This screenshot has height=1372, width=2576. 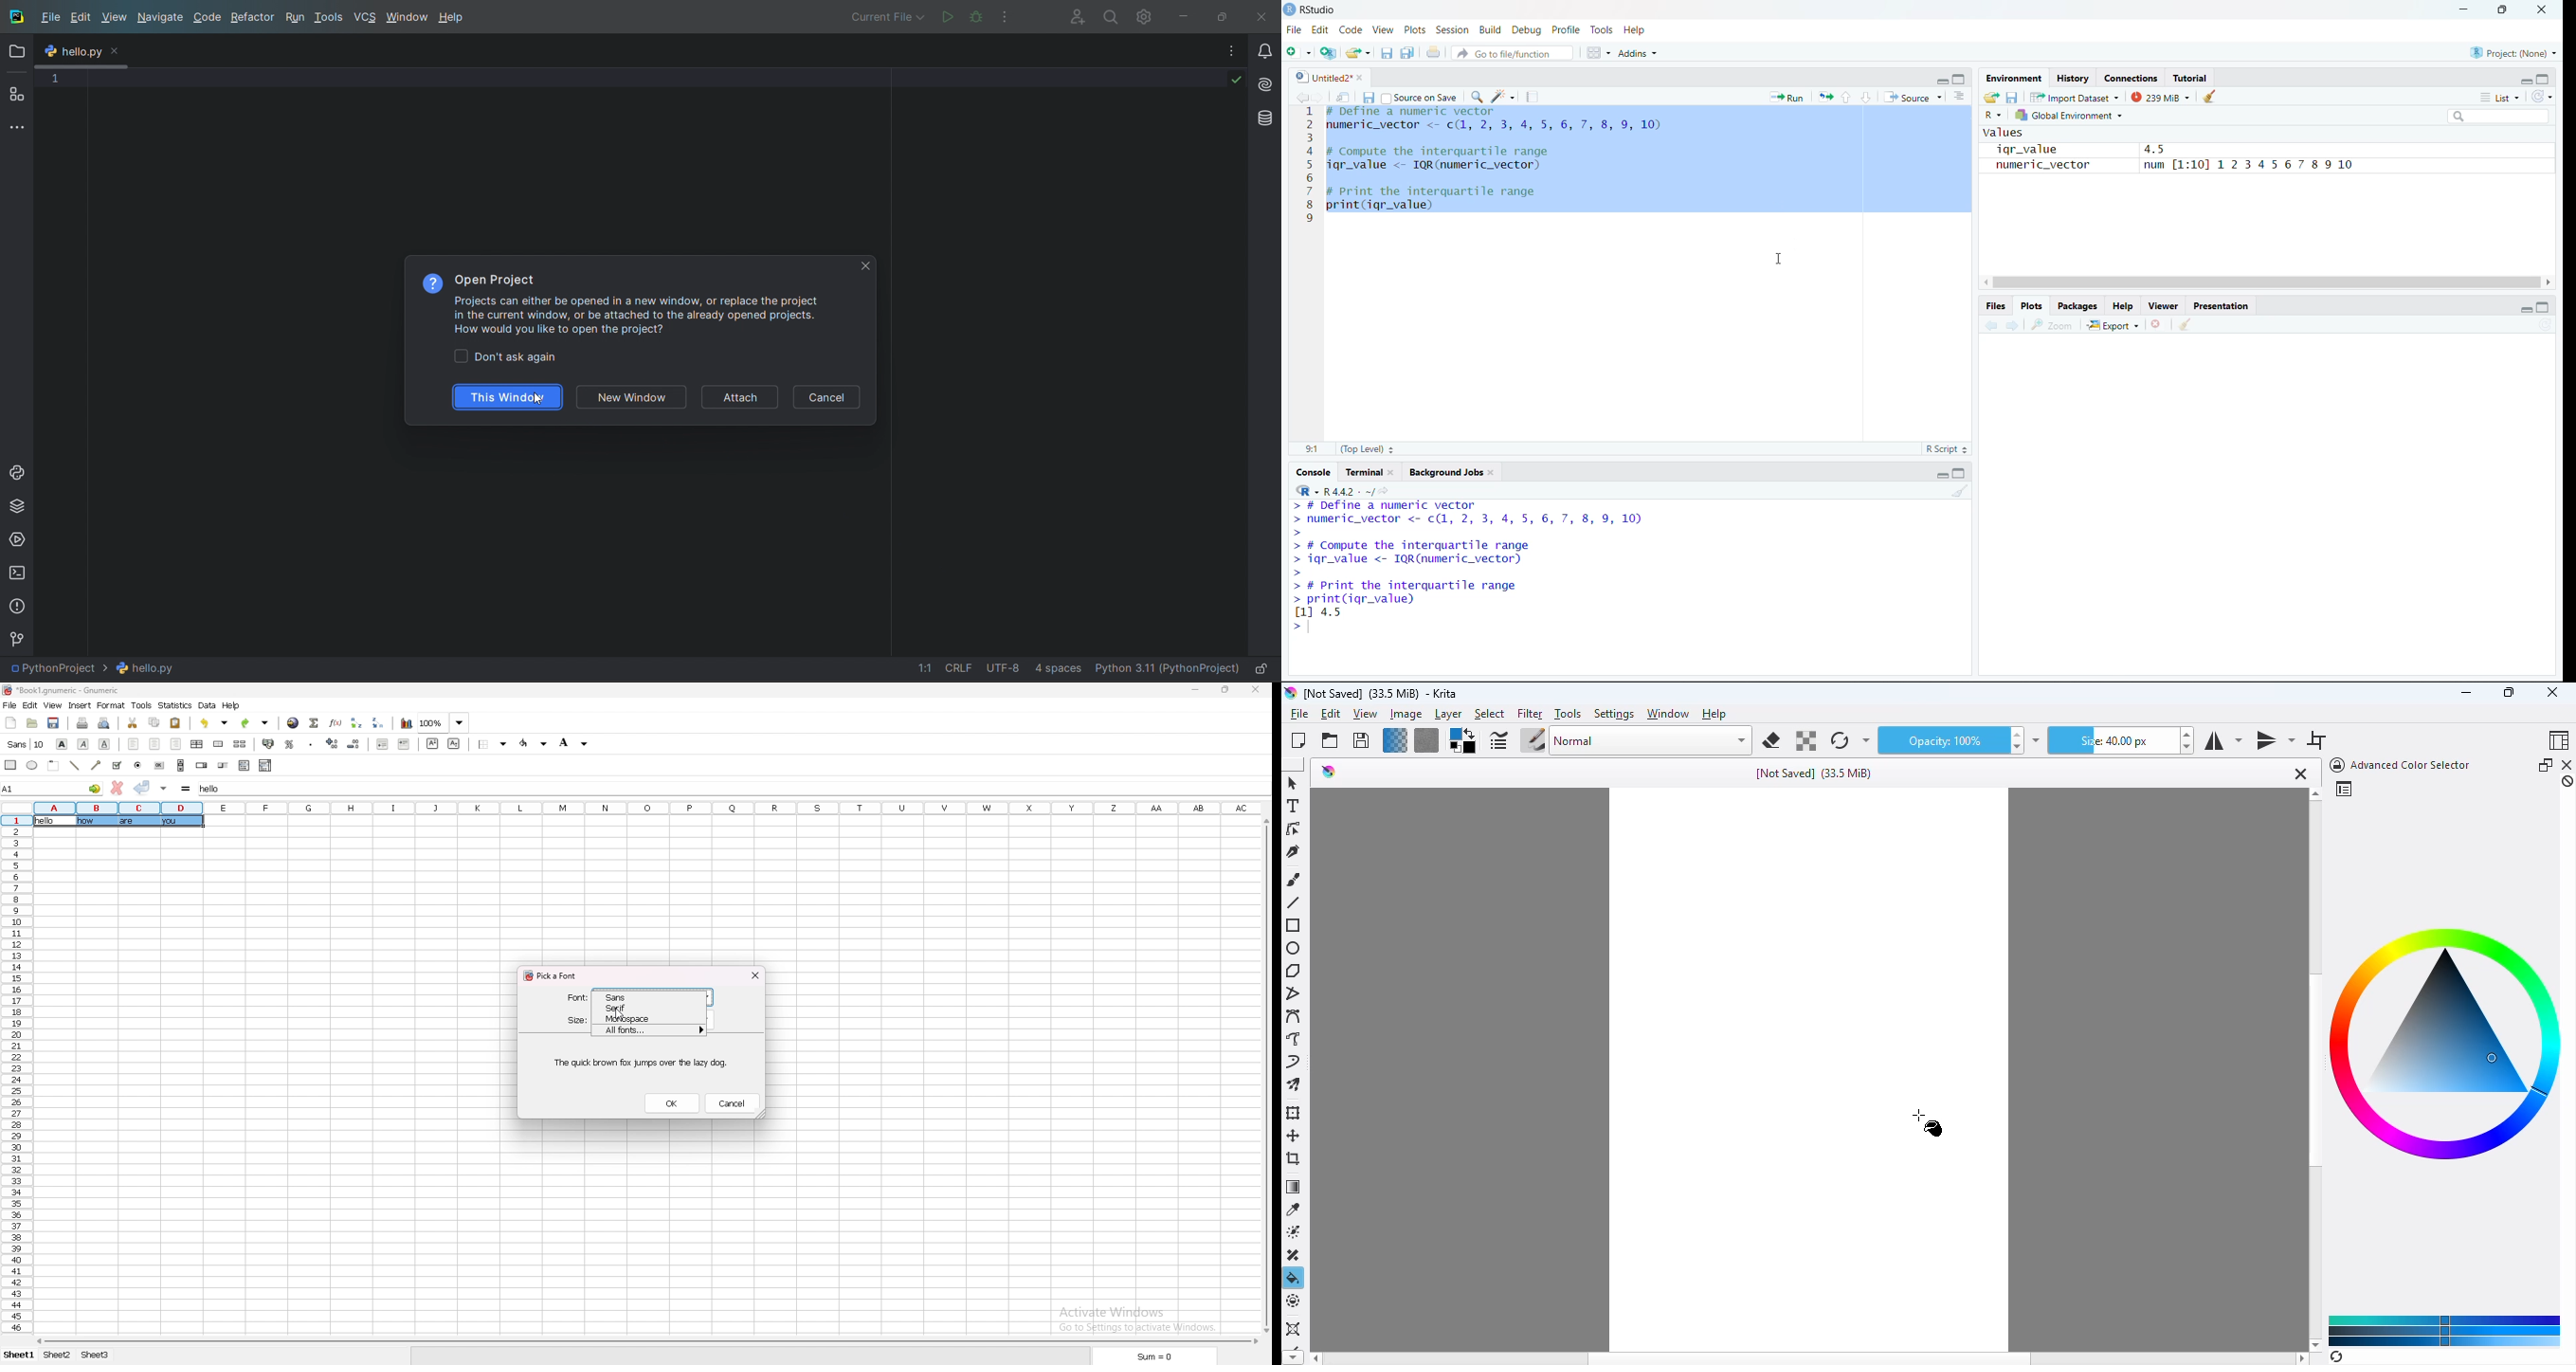 What do you see at coordinates (1714, 714) in the screenshot?
I see `help` at bounding box center [1714, 714].